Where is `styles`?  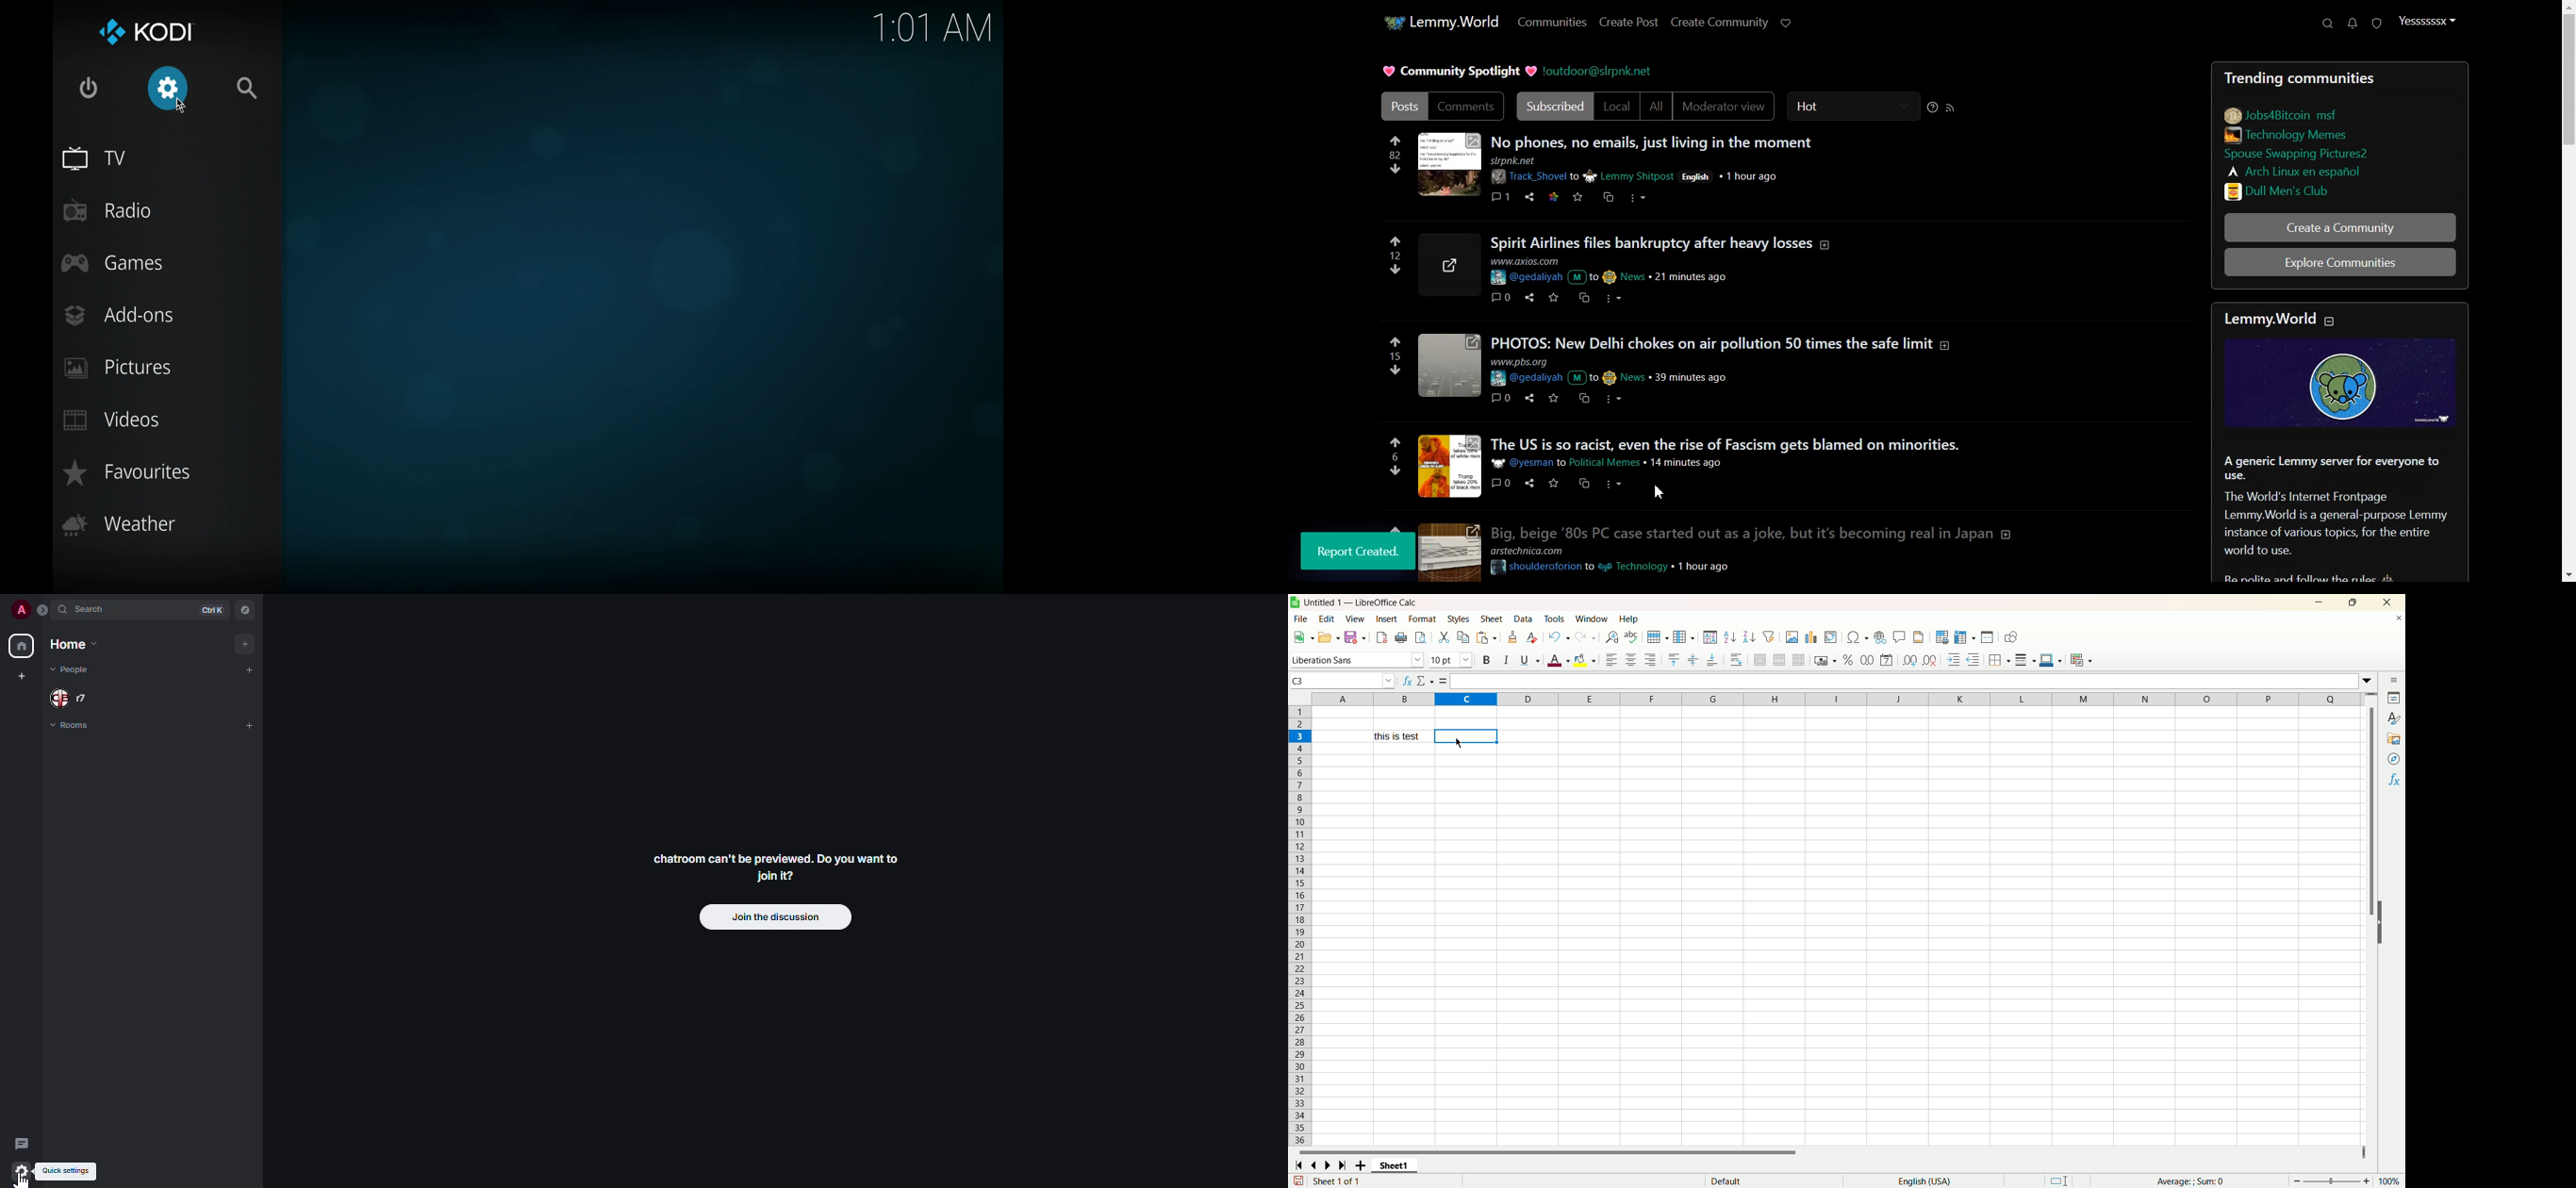
styles is located at coordinates (1458, 620).